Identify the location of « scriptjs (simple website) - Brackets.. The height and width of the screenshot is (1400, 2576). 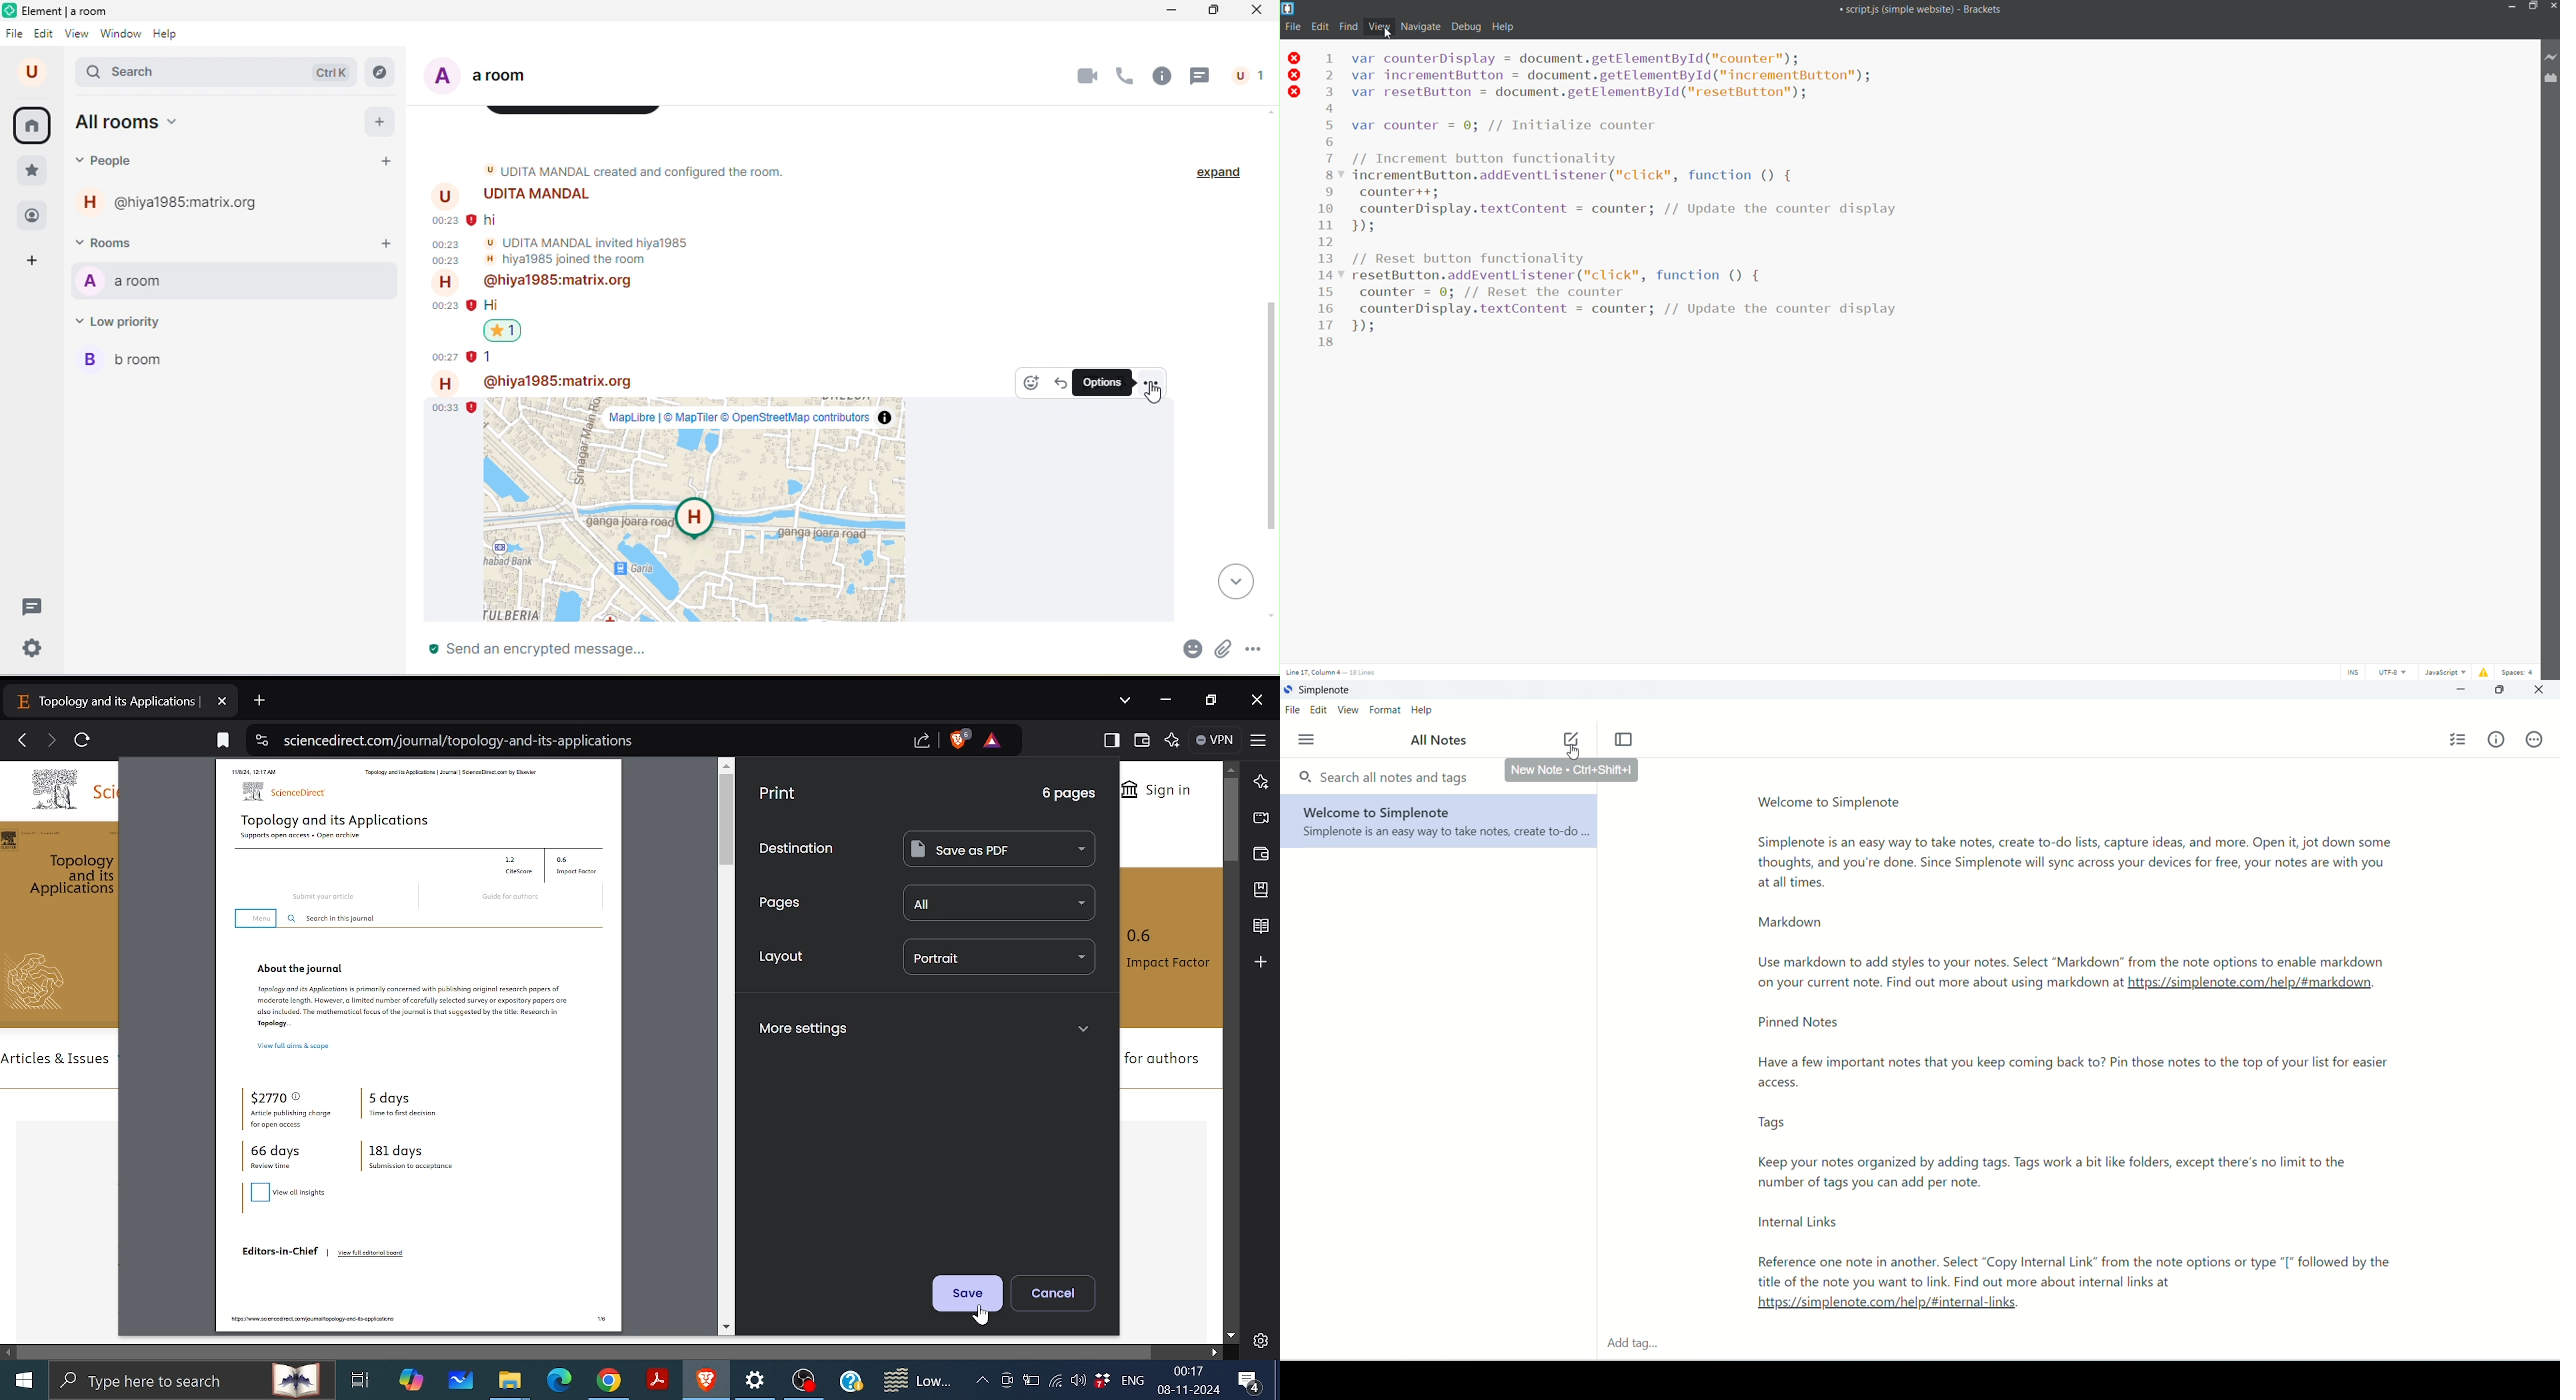
(1920, 10).